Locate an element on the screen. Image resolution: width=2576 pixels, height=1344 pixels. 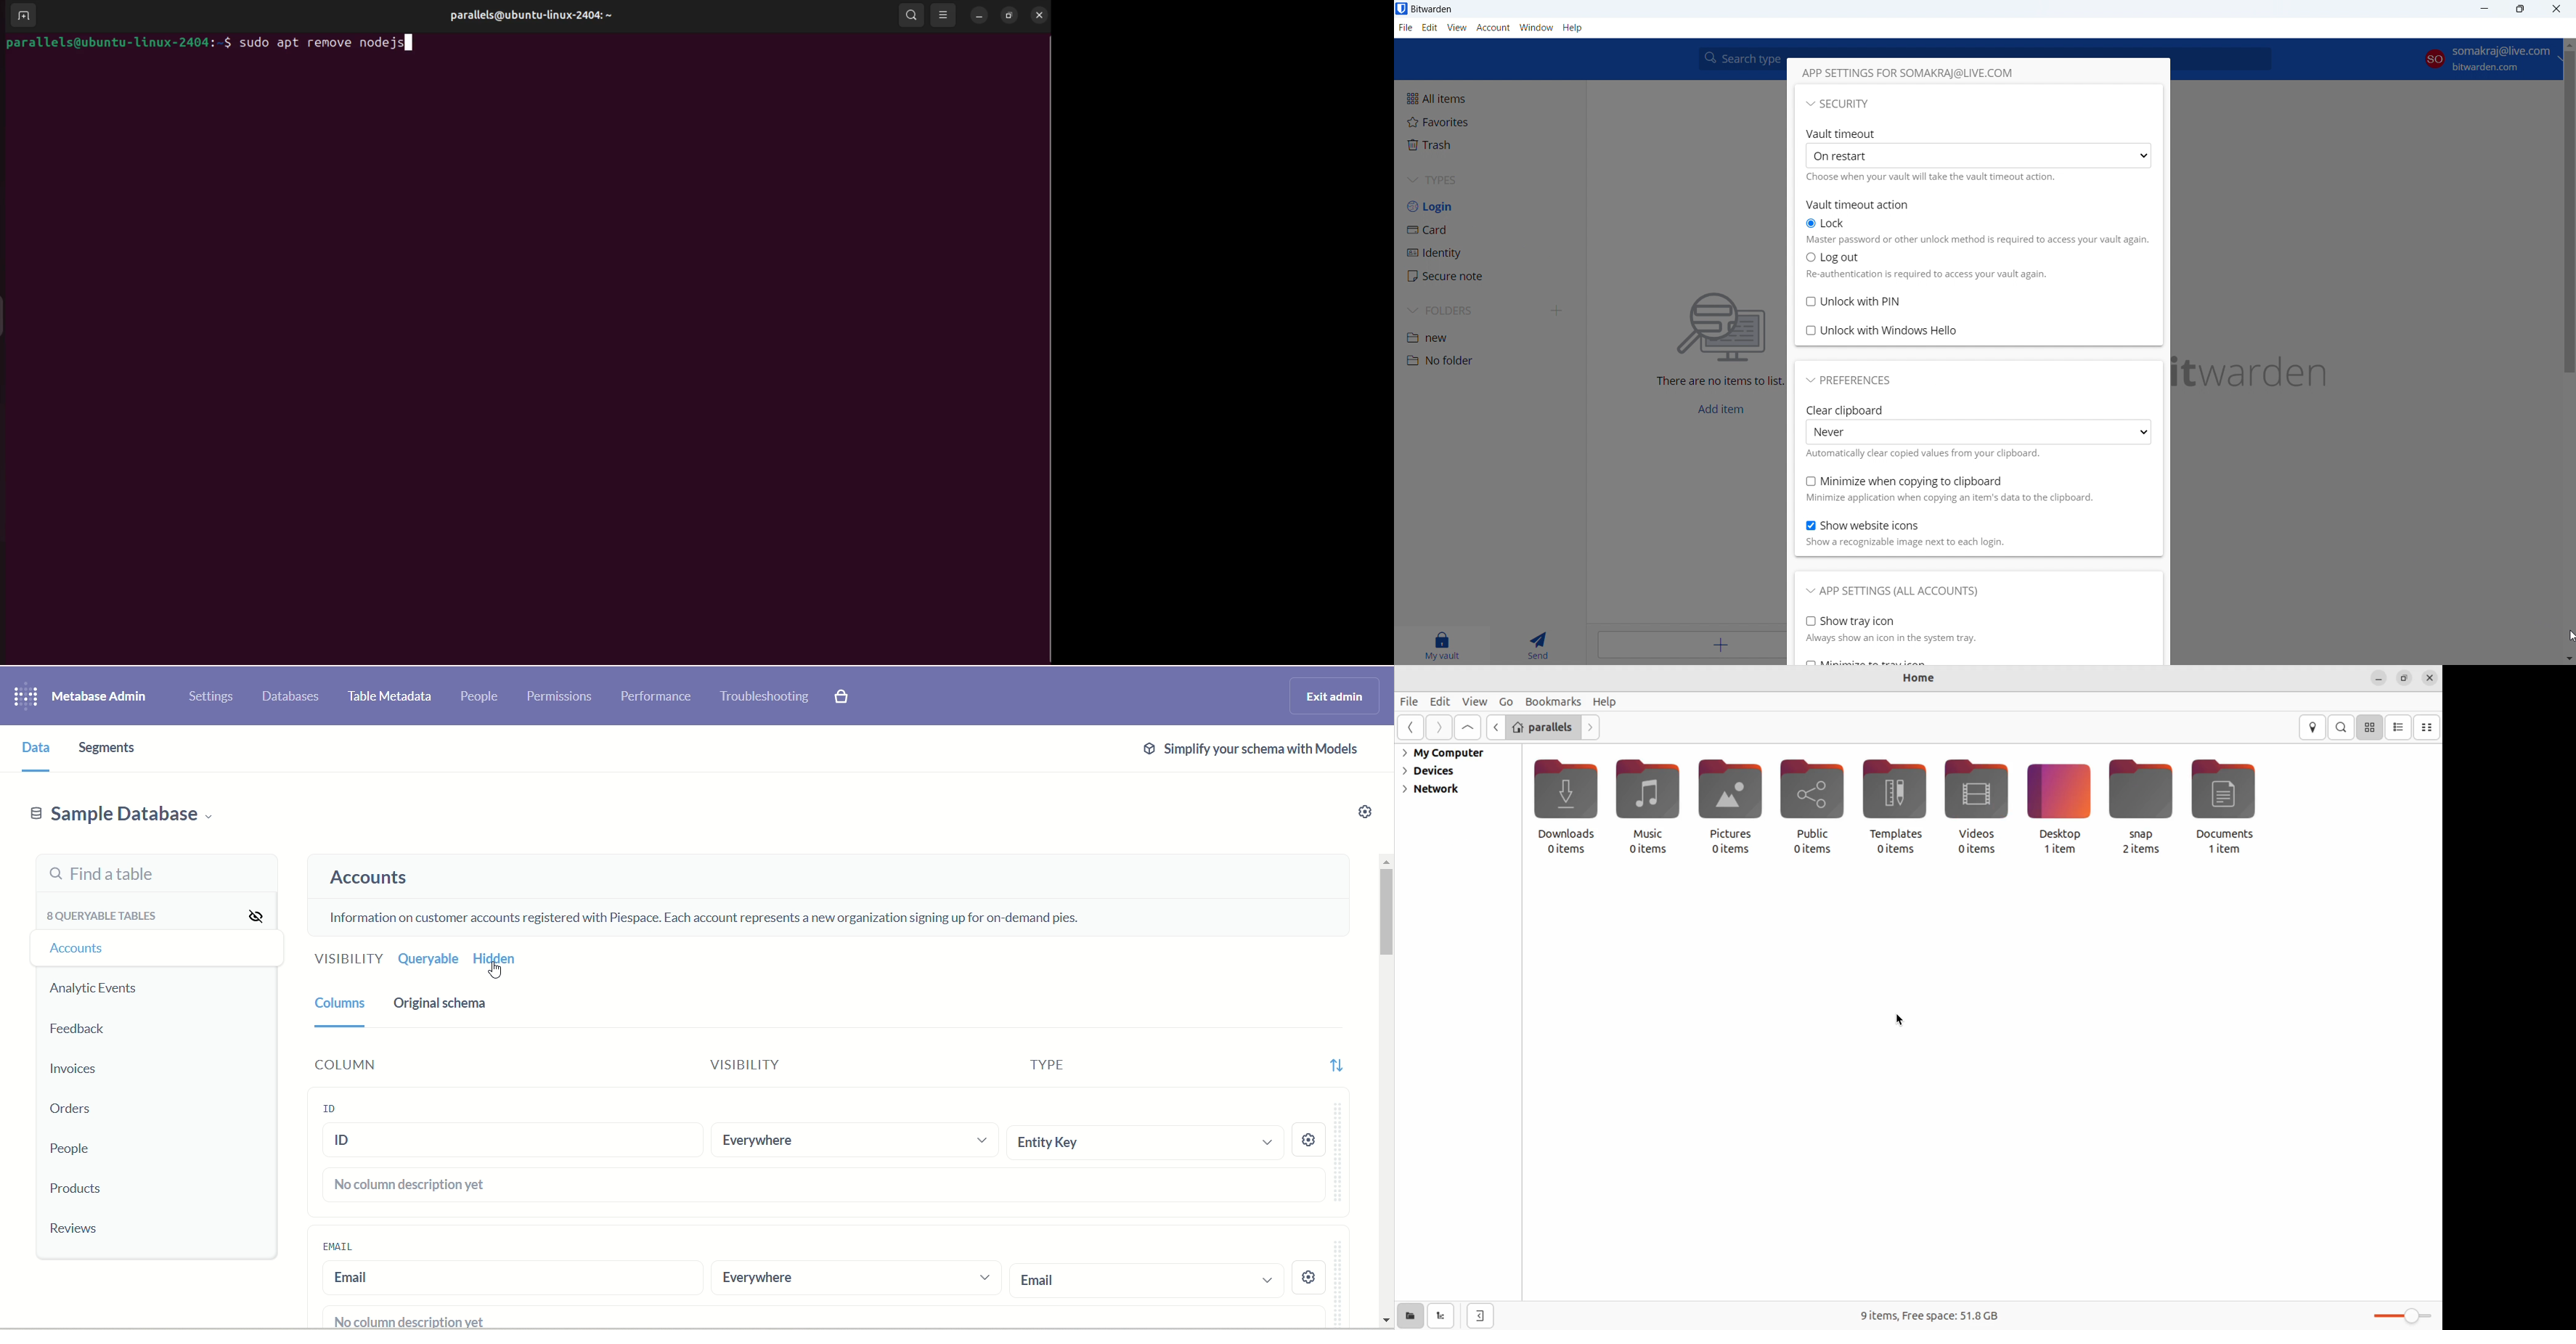
app settings  for current account is located at coordinates (1908, 73).